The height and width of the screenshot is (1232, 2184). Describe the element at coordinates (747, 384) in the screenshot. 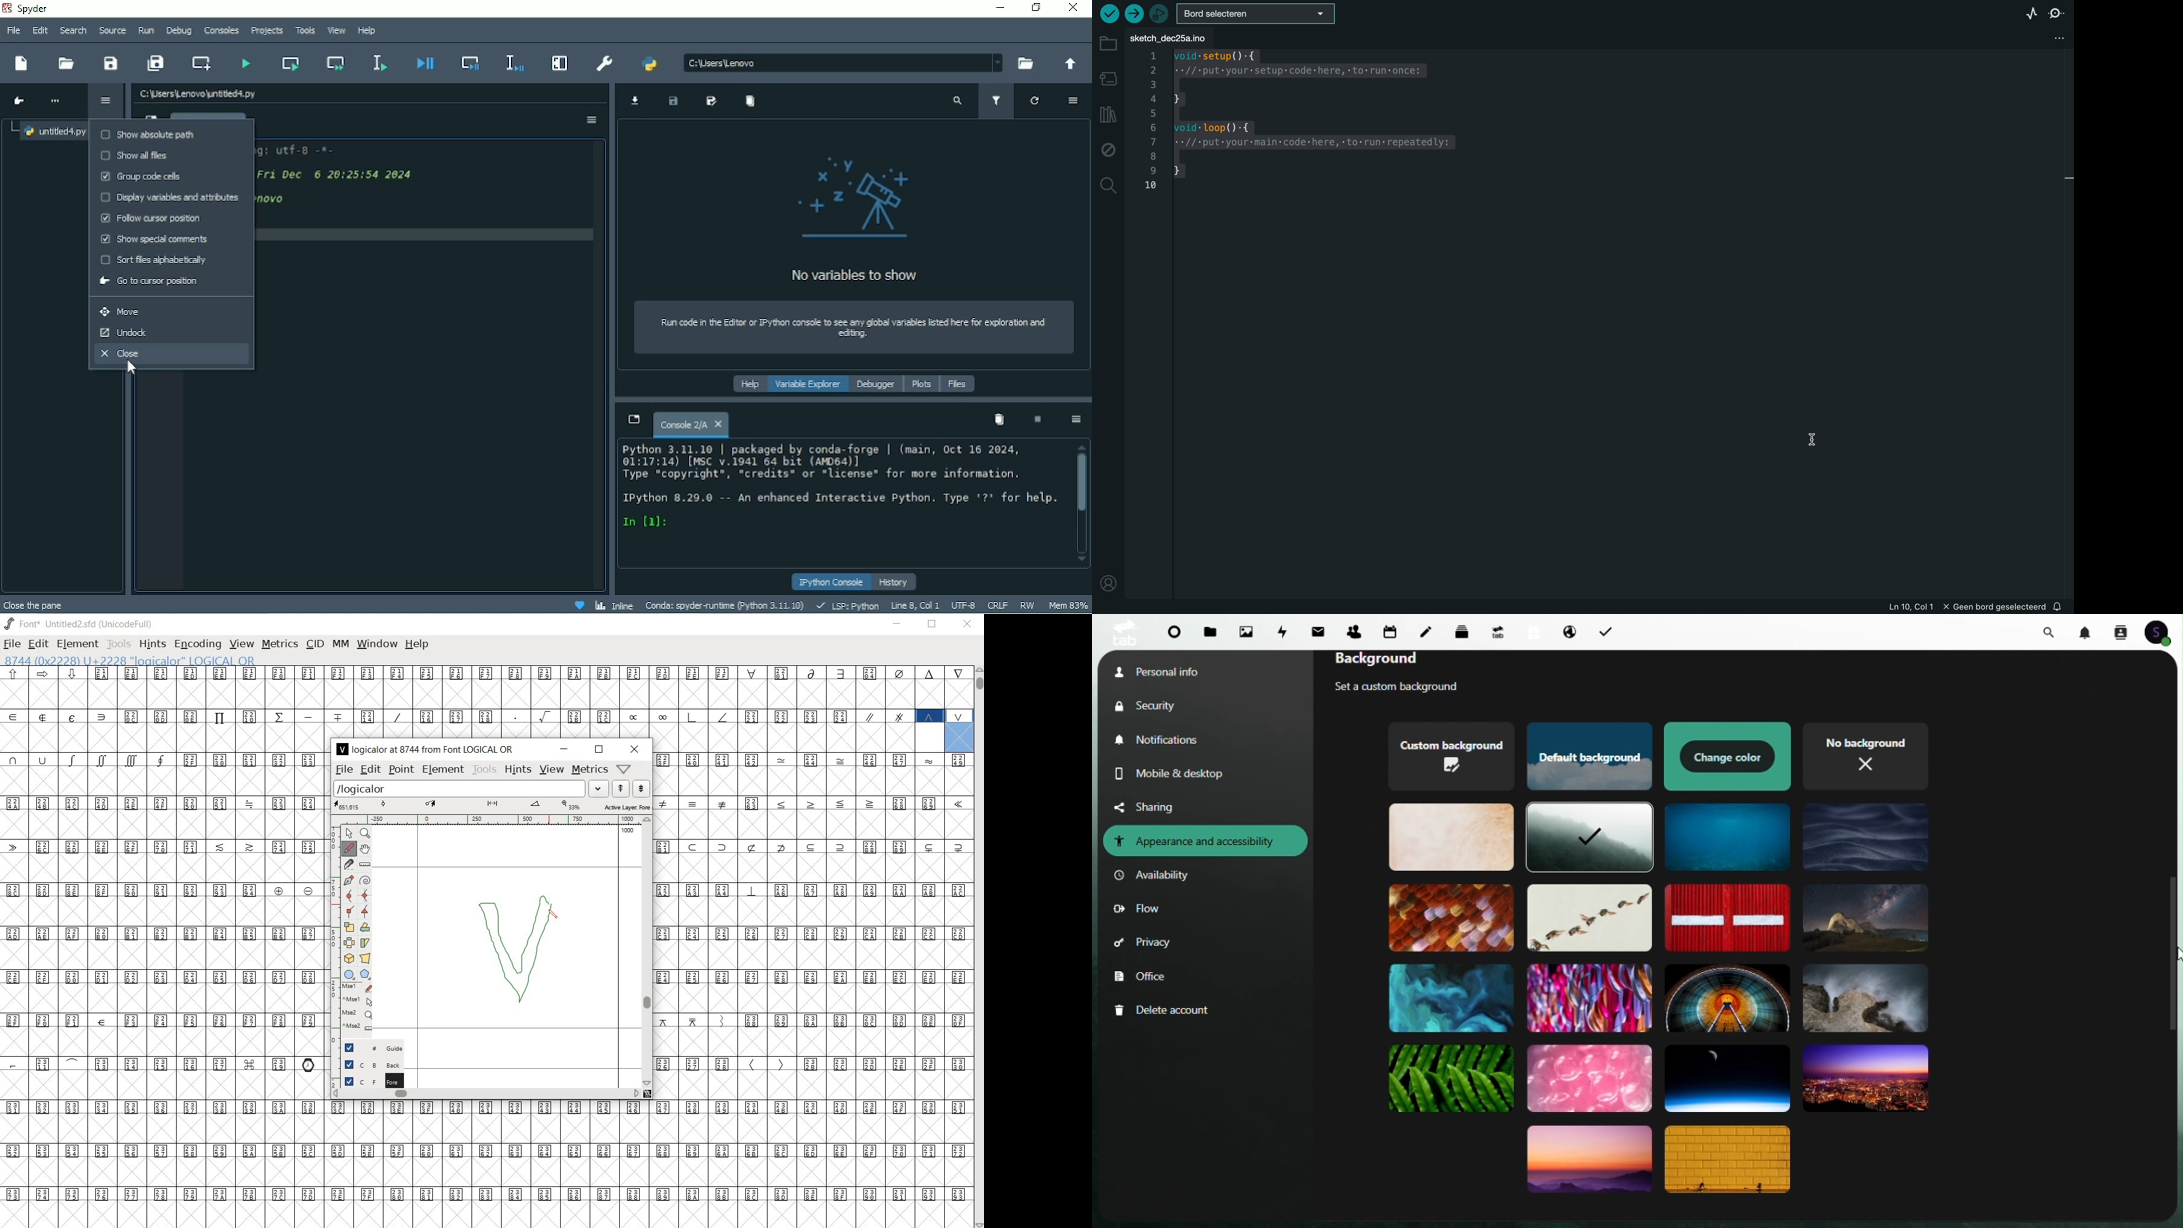

I see `Help` at that location.